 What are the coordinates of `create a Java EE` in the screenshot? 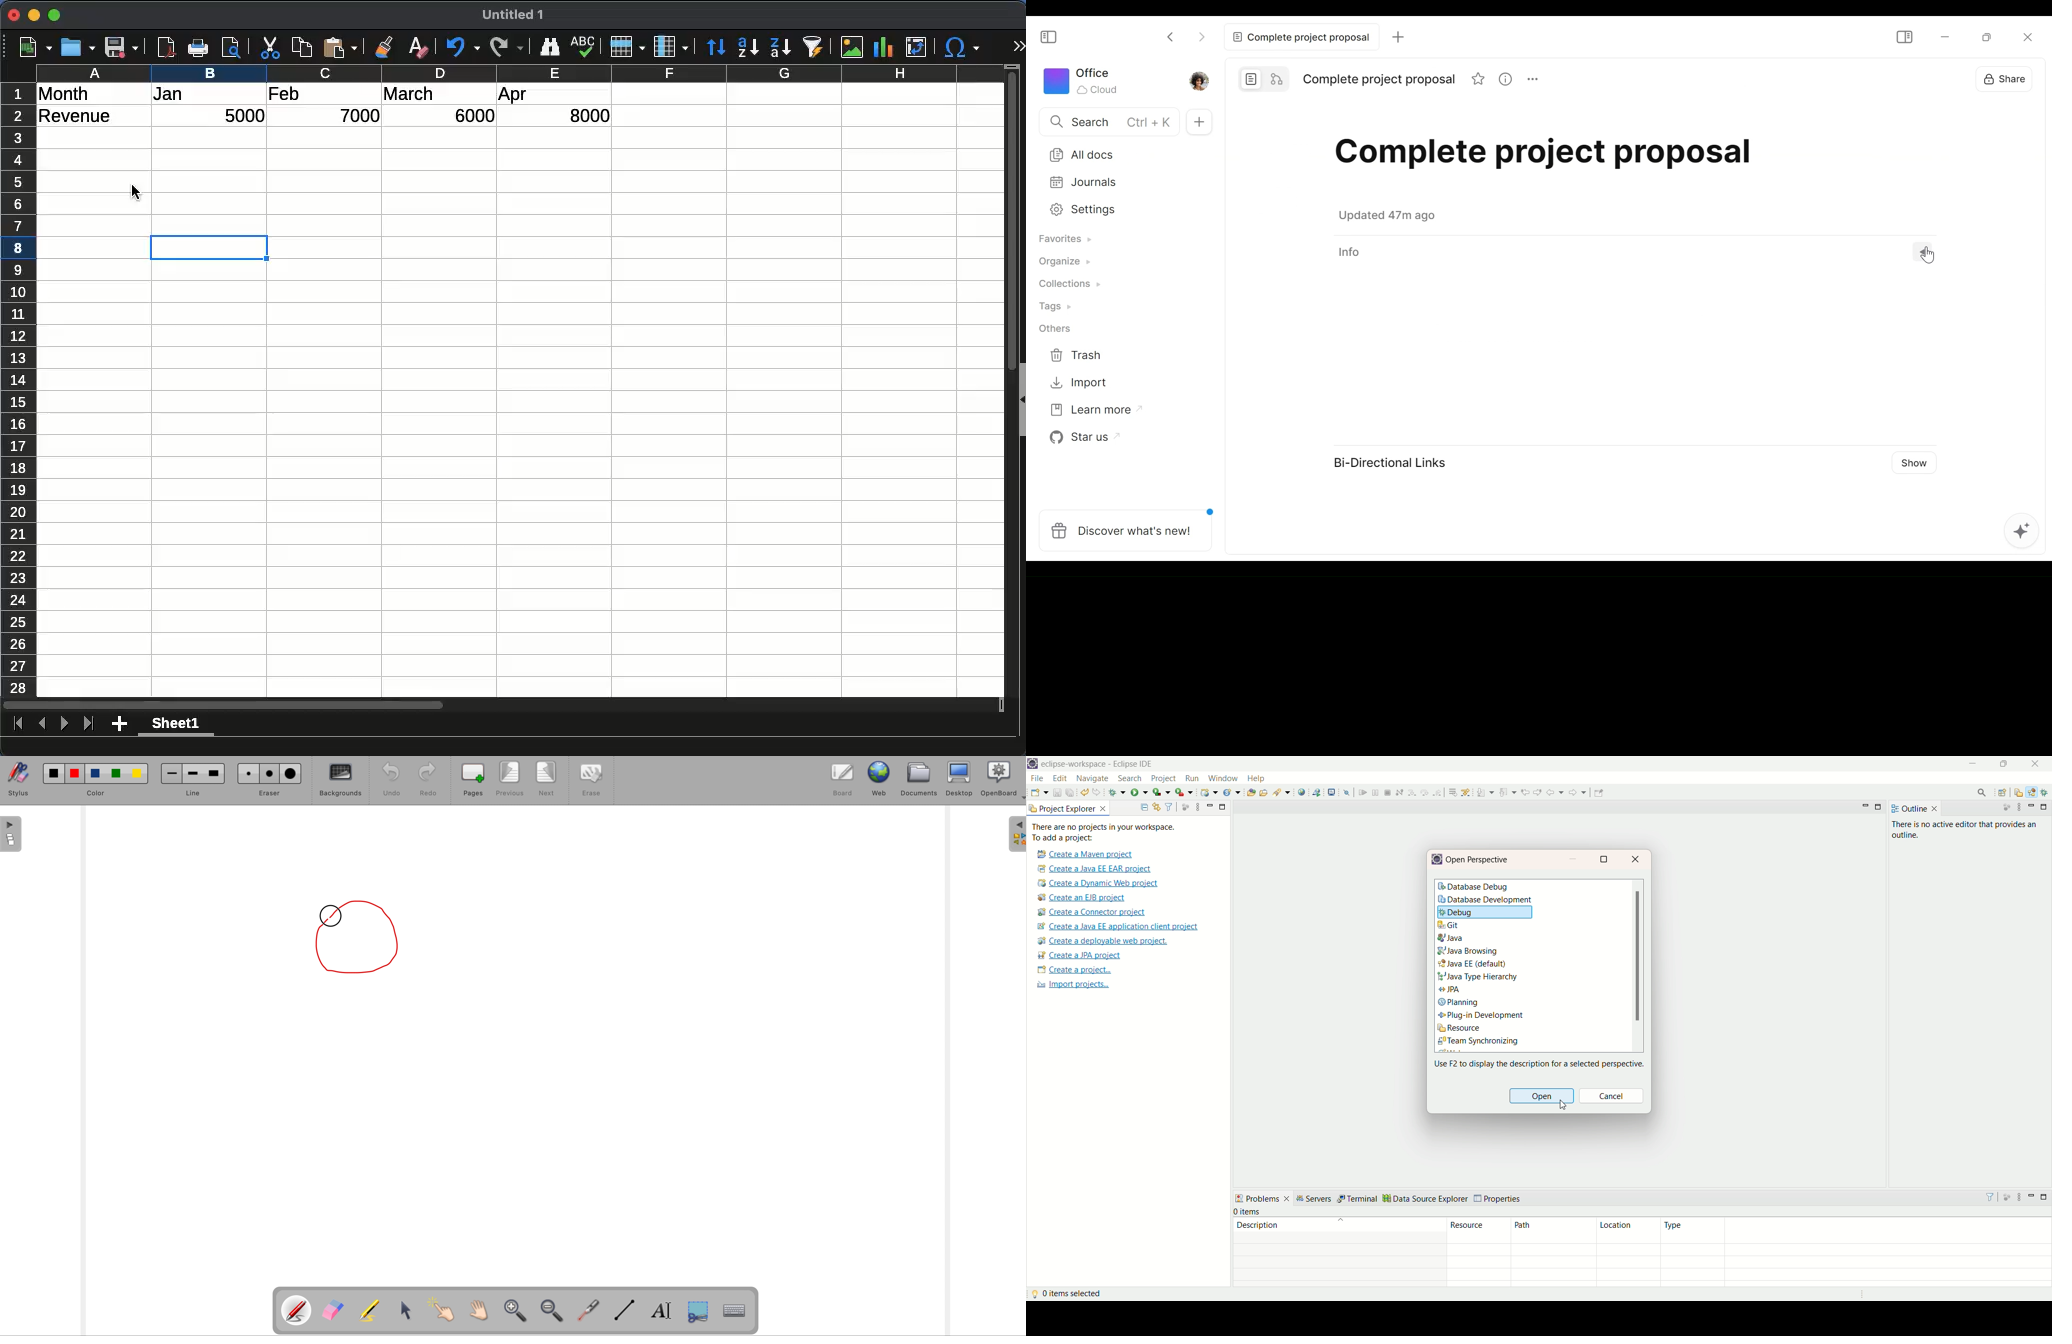 It's located at (1122, 926).